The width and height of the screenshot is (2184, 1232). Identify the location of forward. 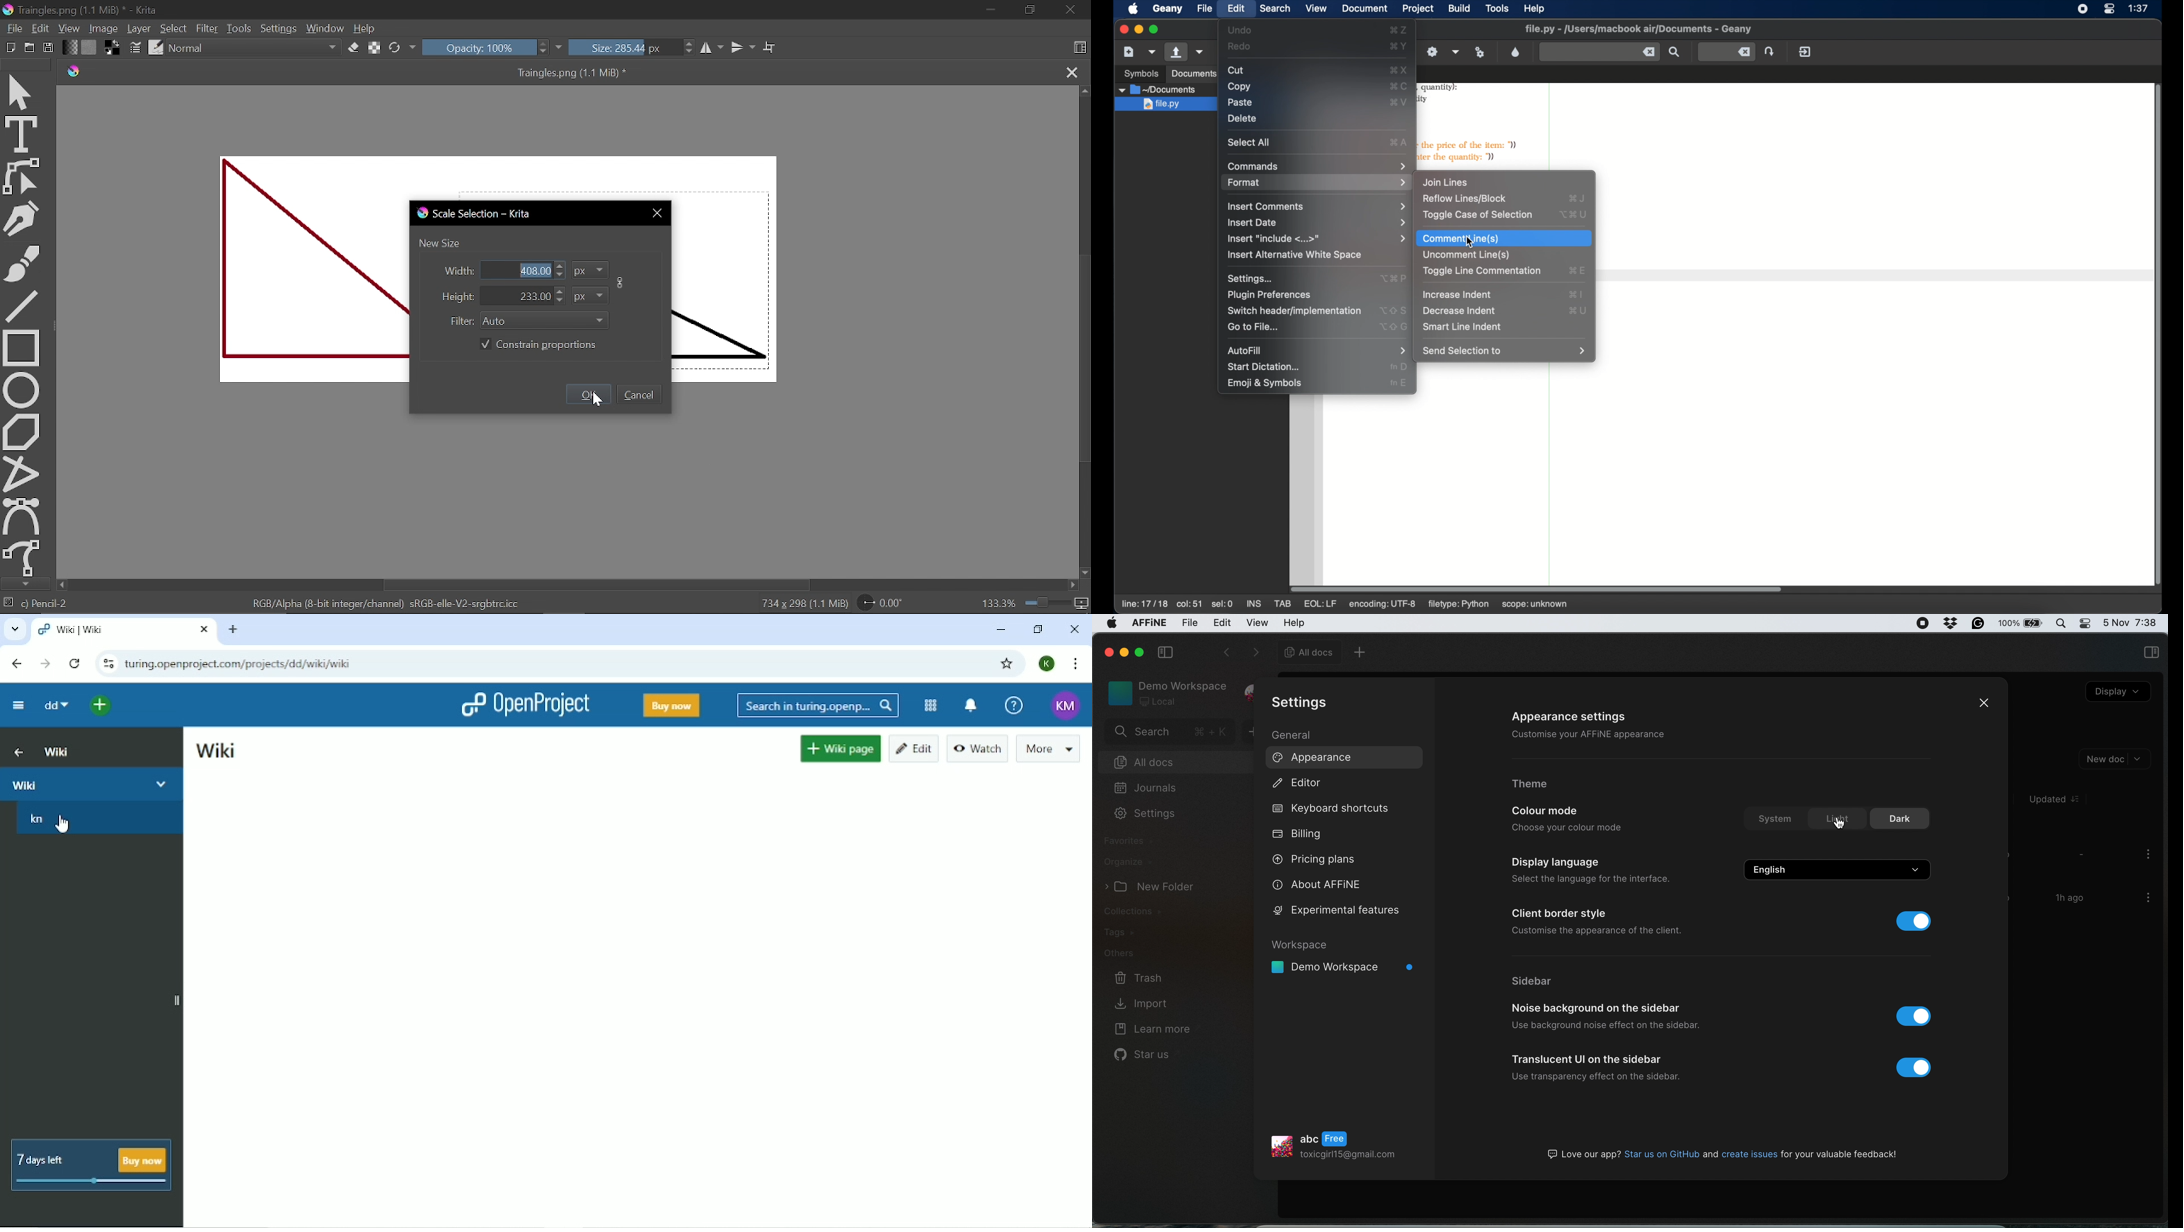
(1253, 653).